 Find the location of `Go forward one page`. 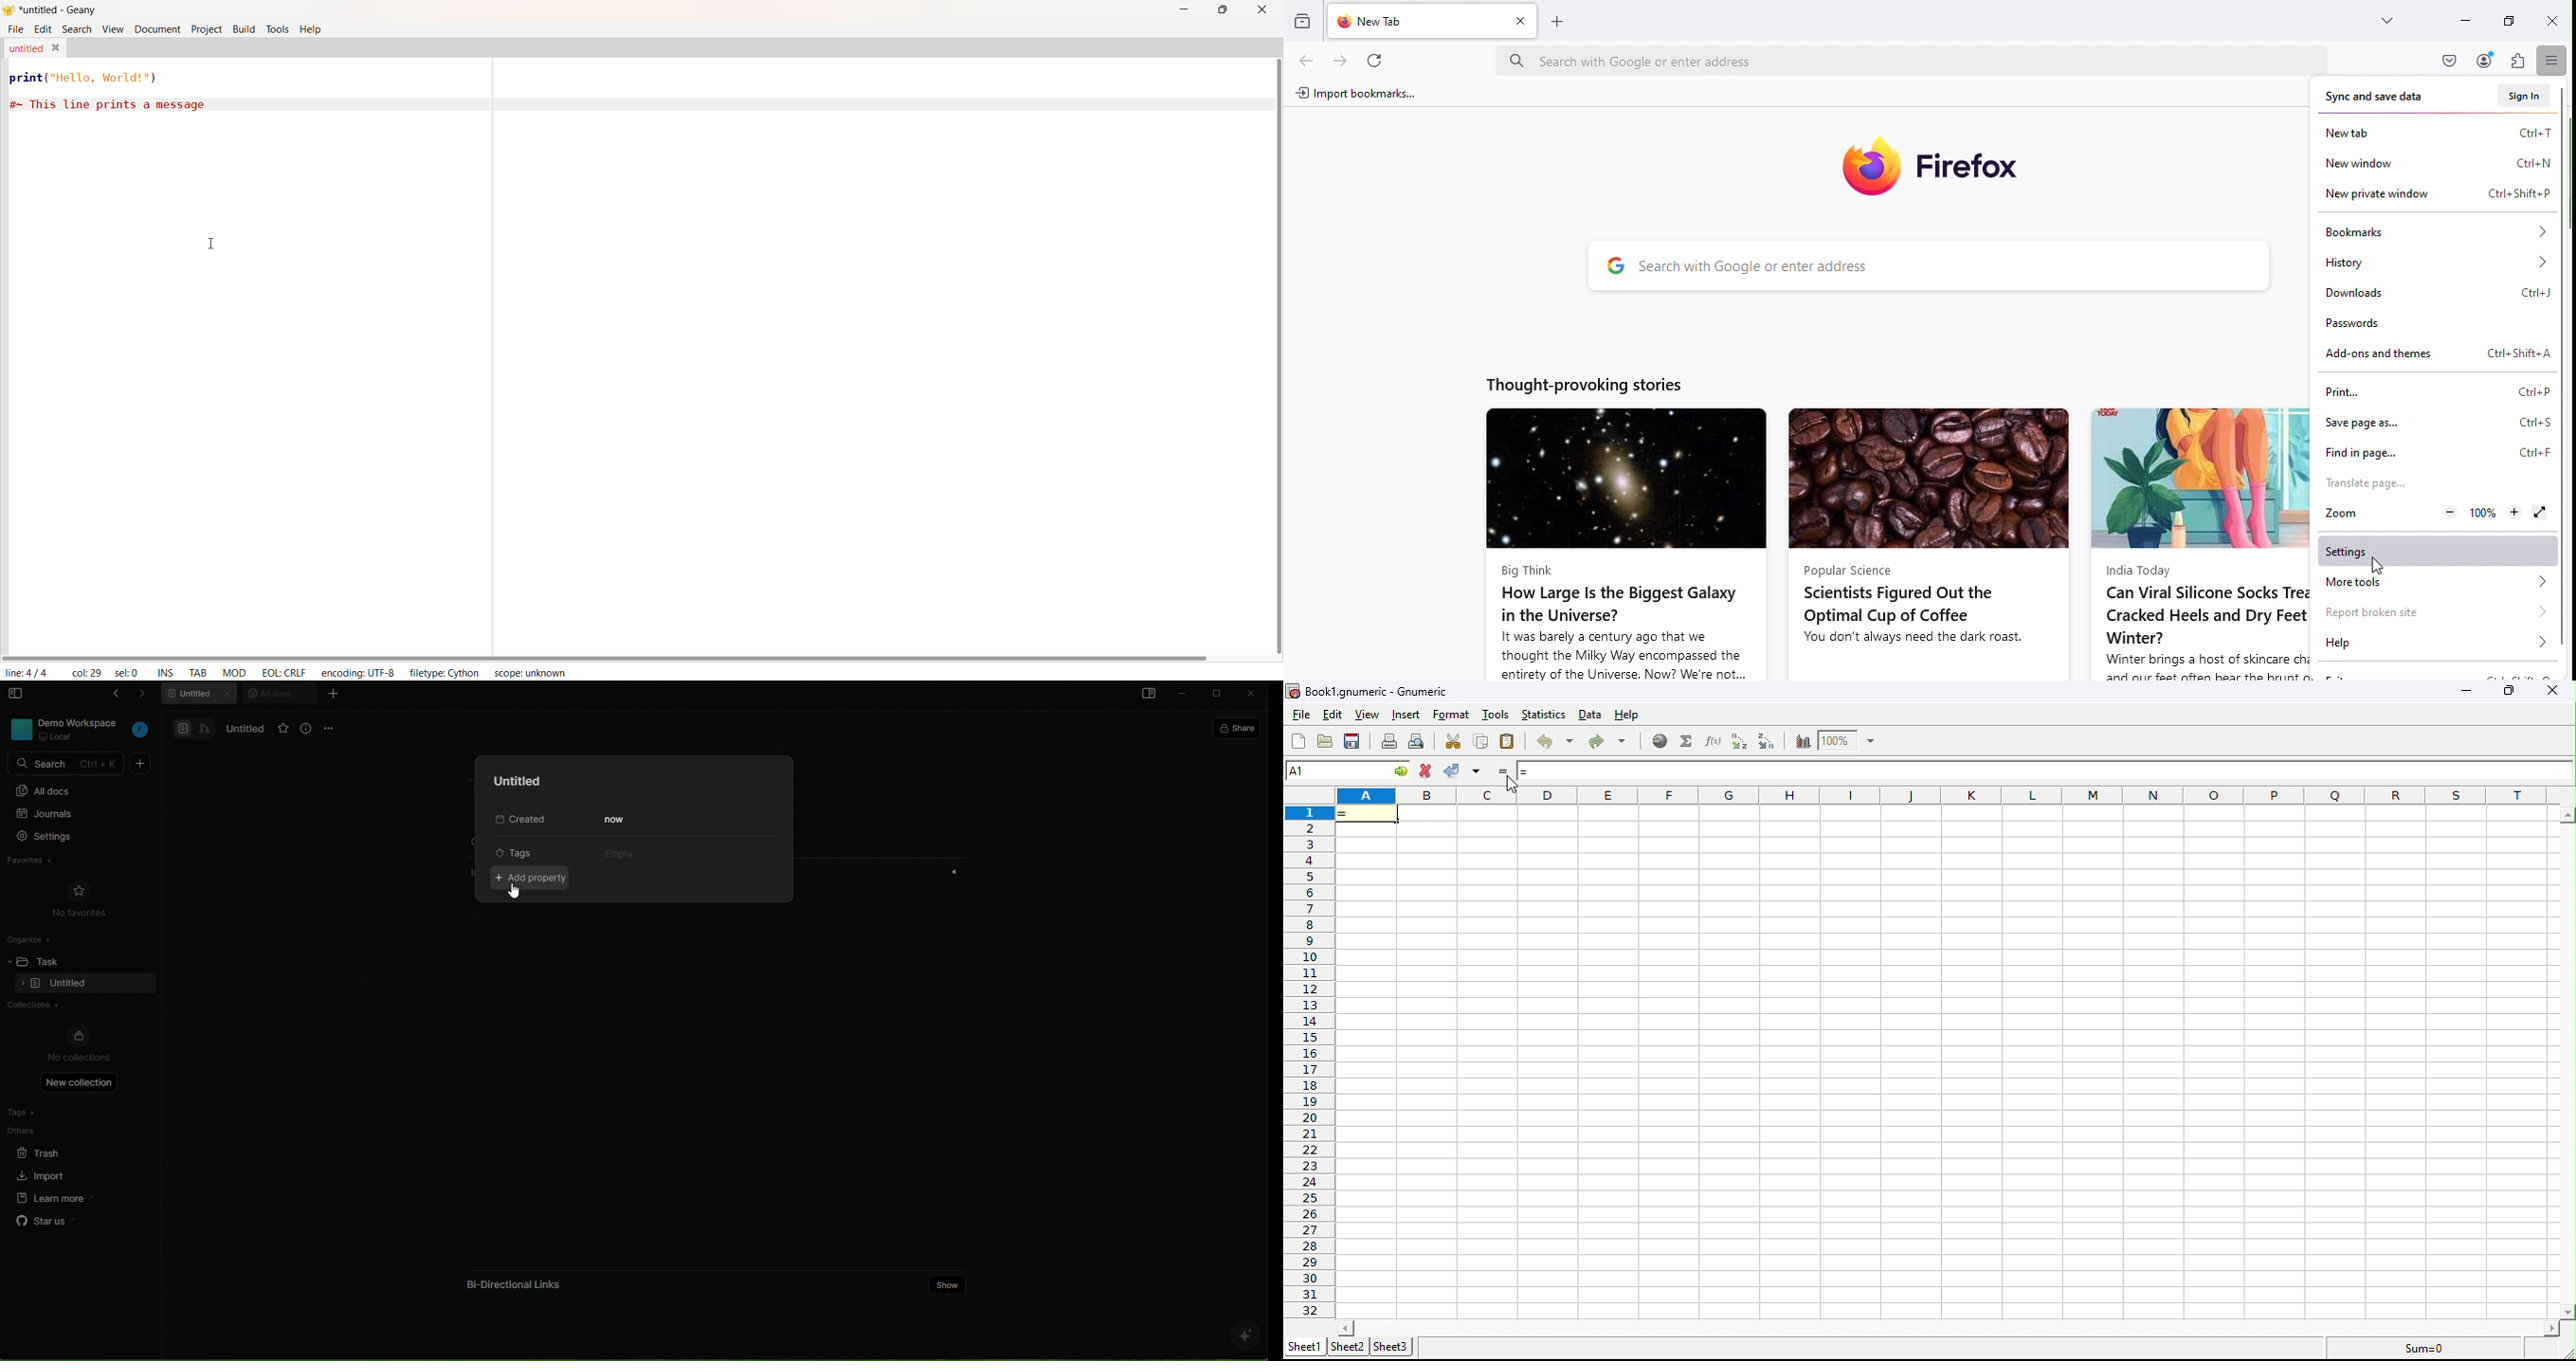

Go forward one page is located at coordinates (1338, 60).